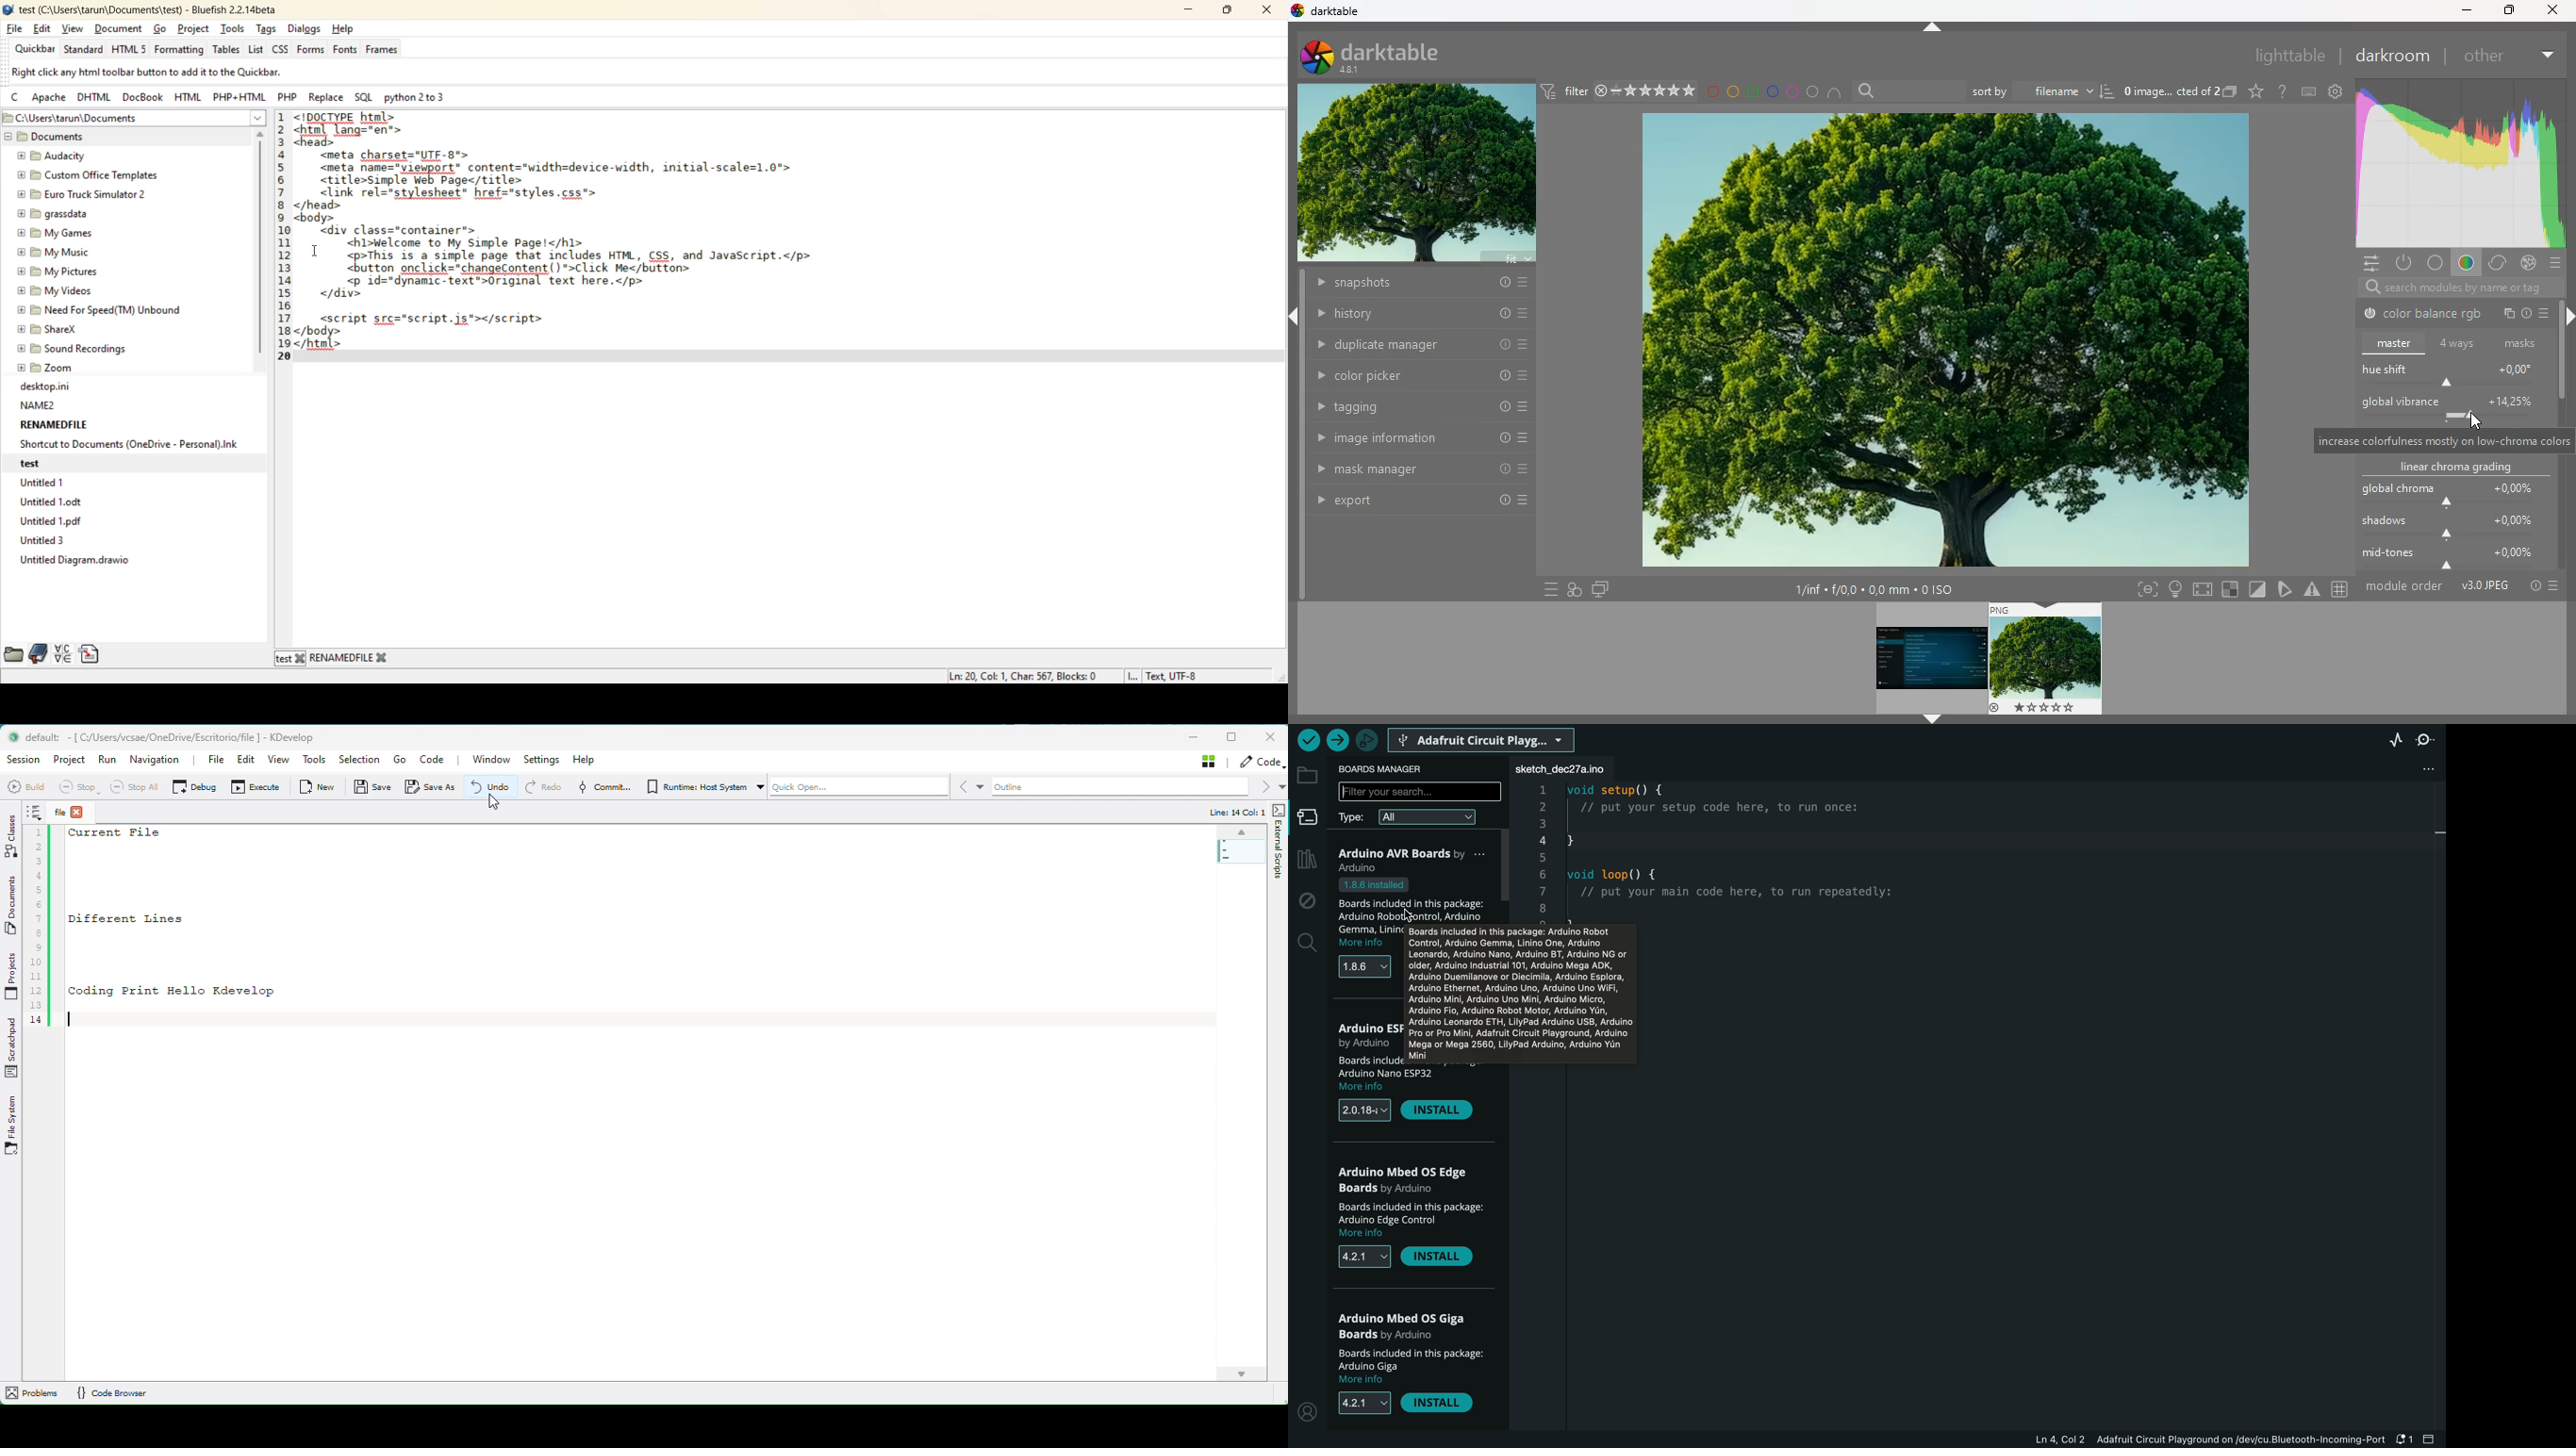 The width and height of the screenshot is (2576, 1456). Describe the element at coordinates (1420, 792) in the screenshot. I see `search bar` at that location.